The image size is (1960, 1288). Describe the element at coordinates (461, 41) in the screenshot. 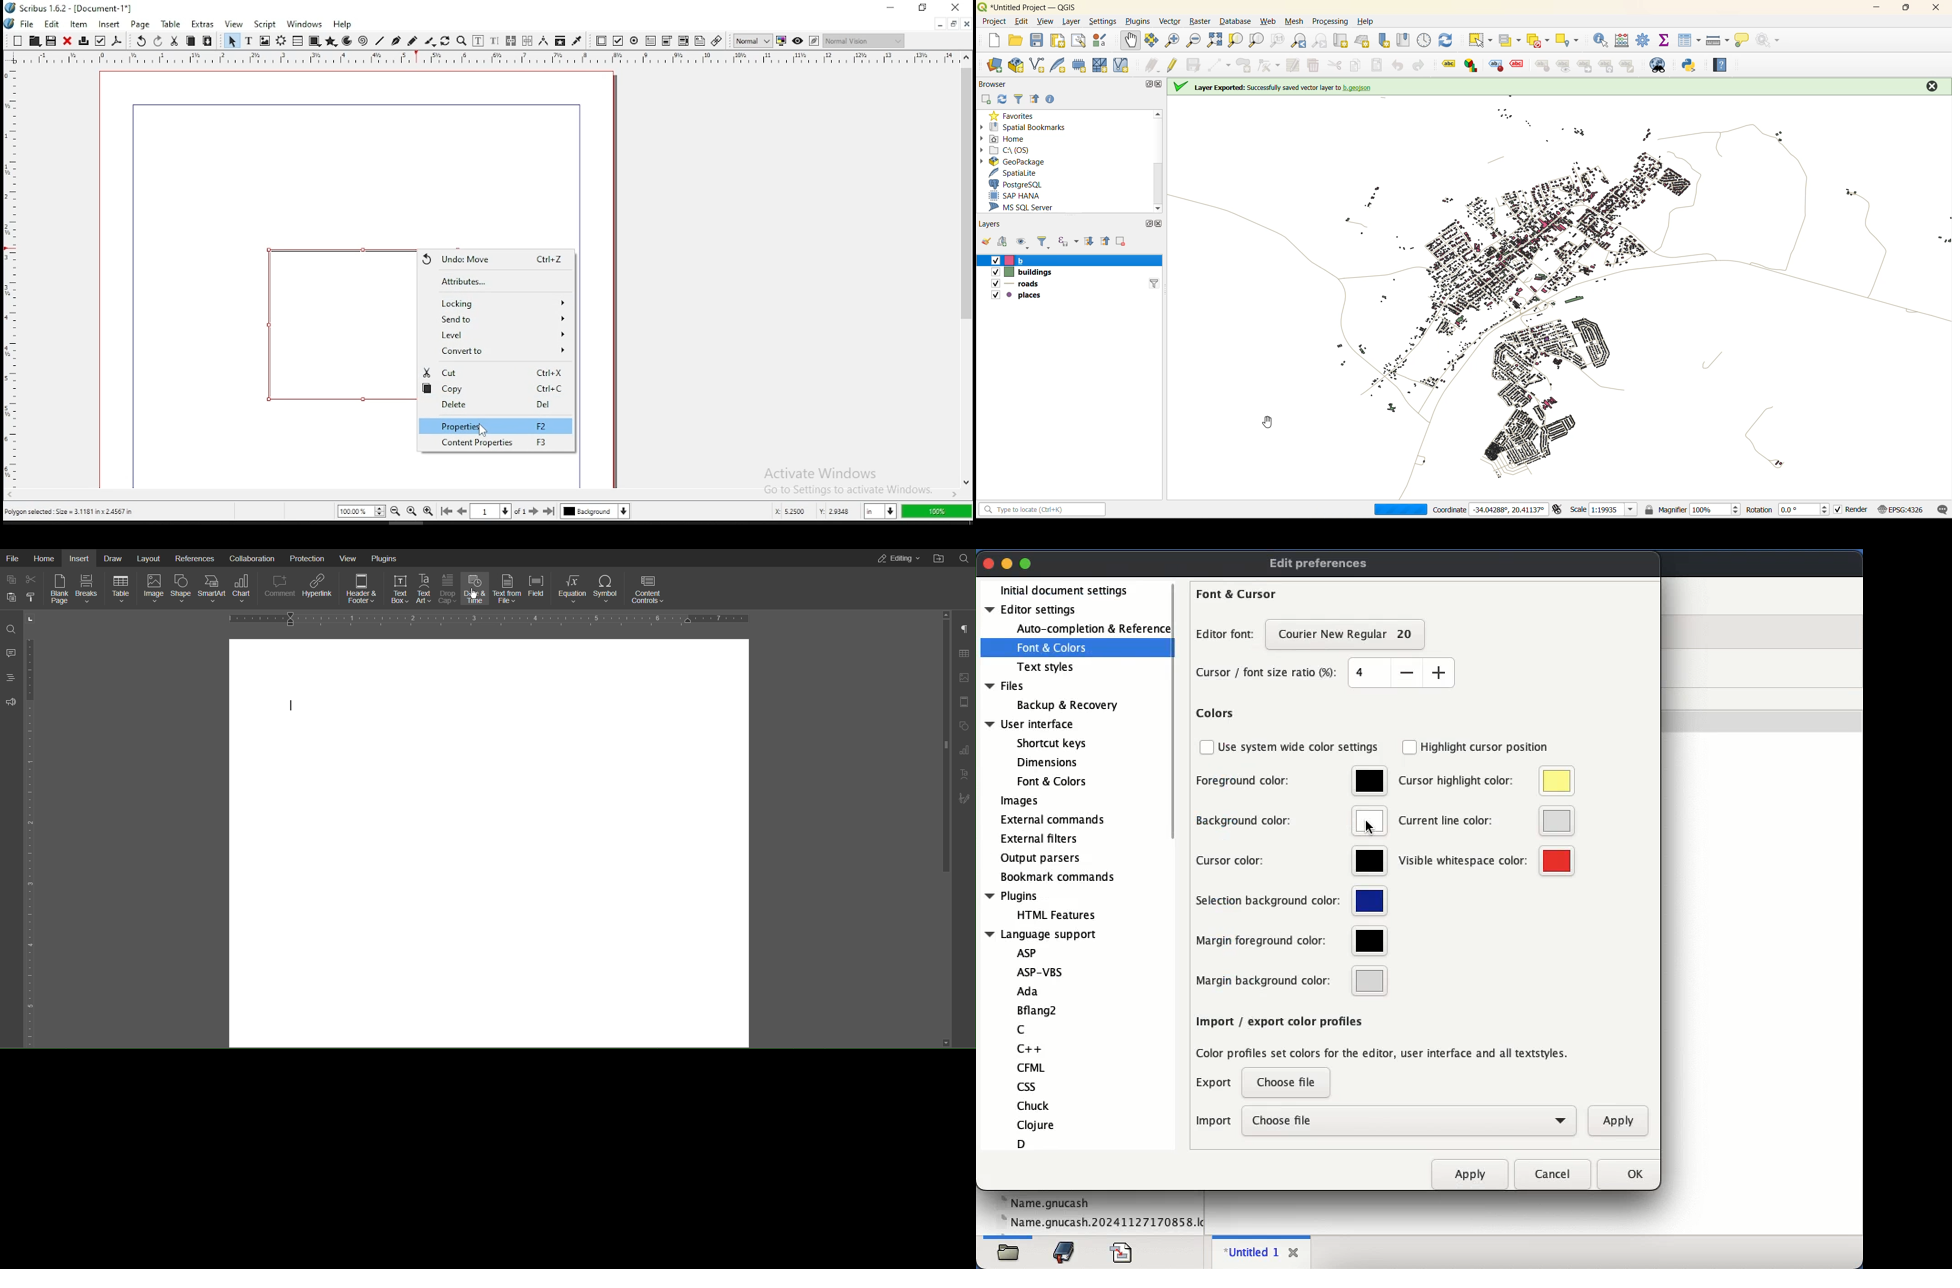

I see `zoom in or out` at that location.